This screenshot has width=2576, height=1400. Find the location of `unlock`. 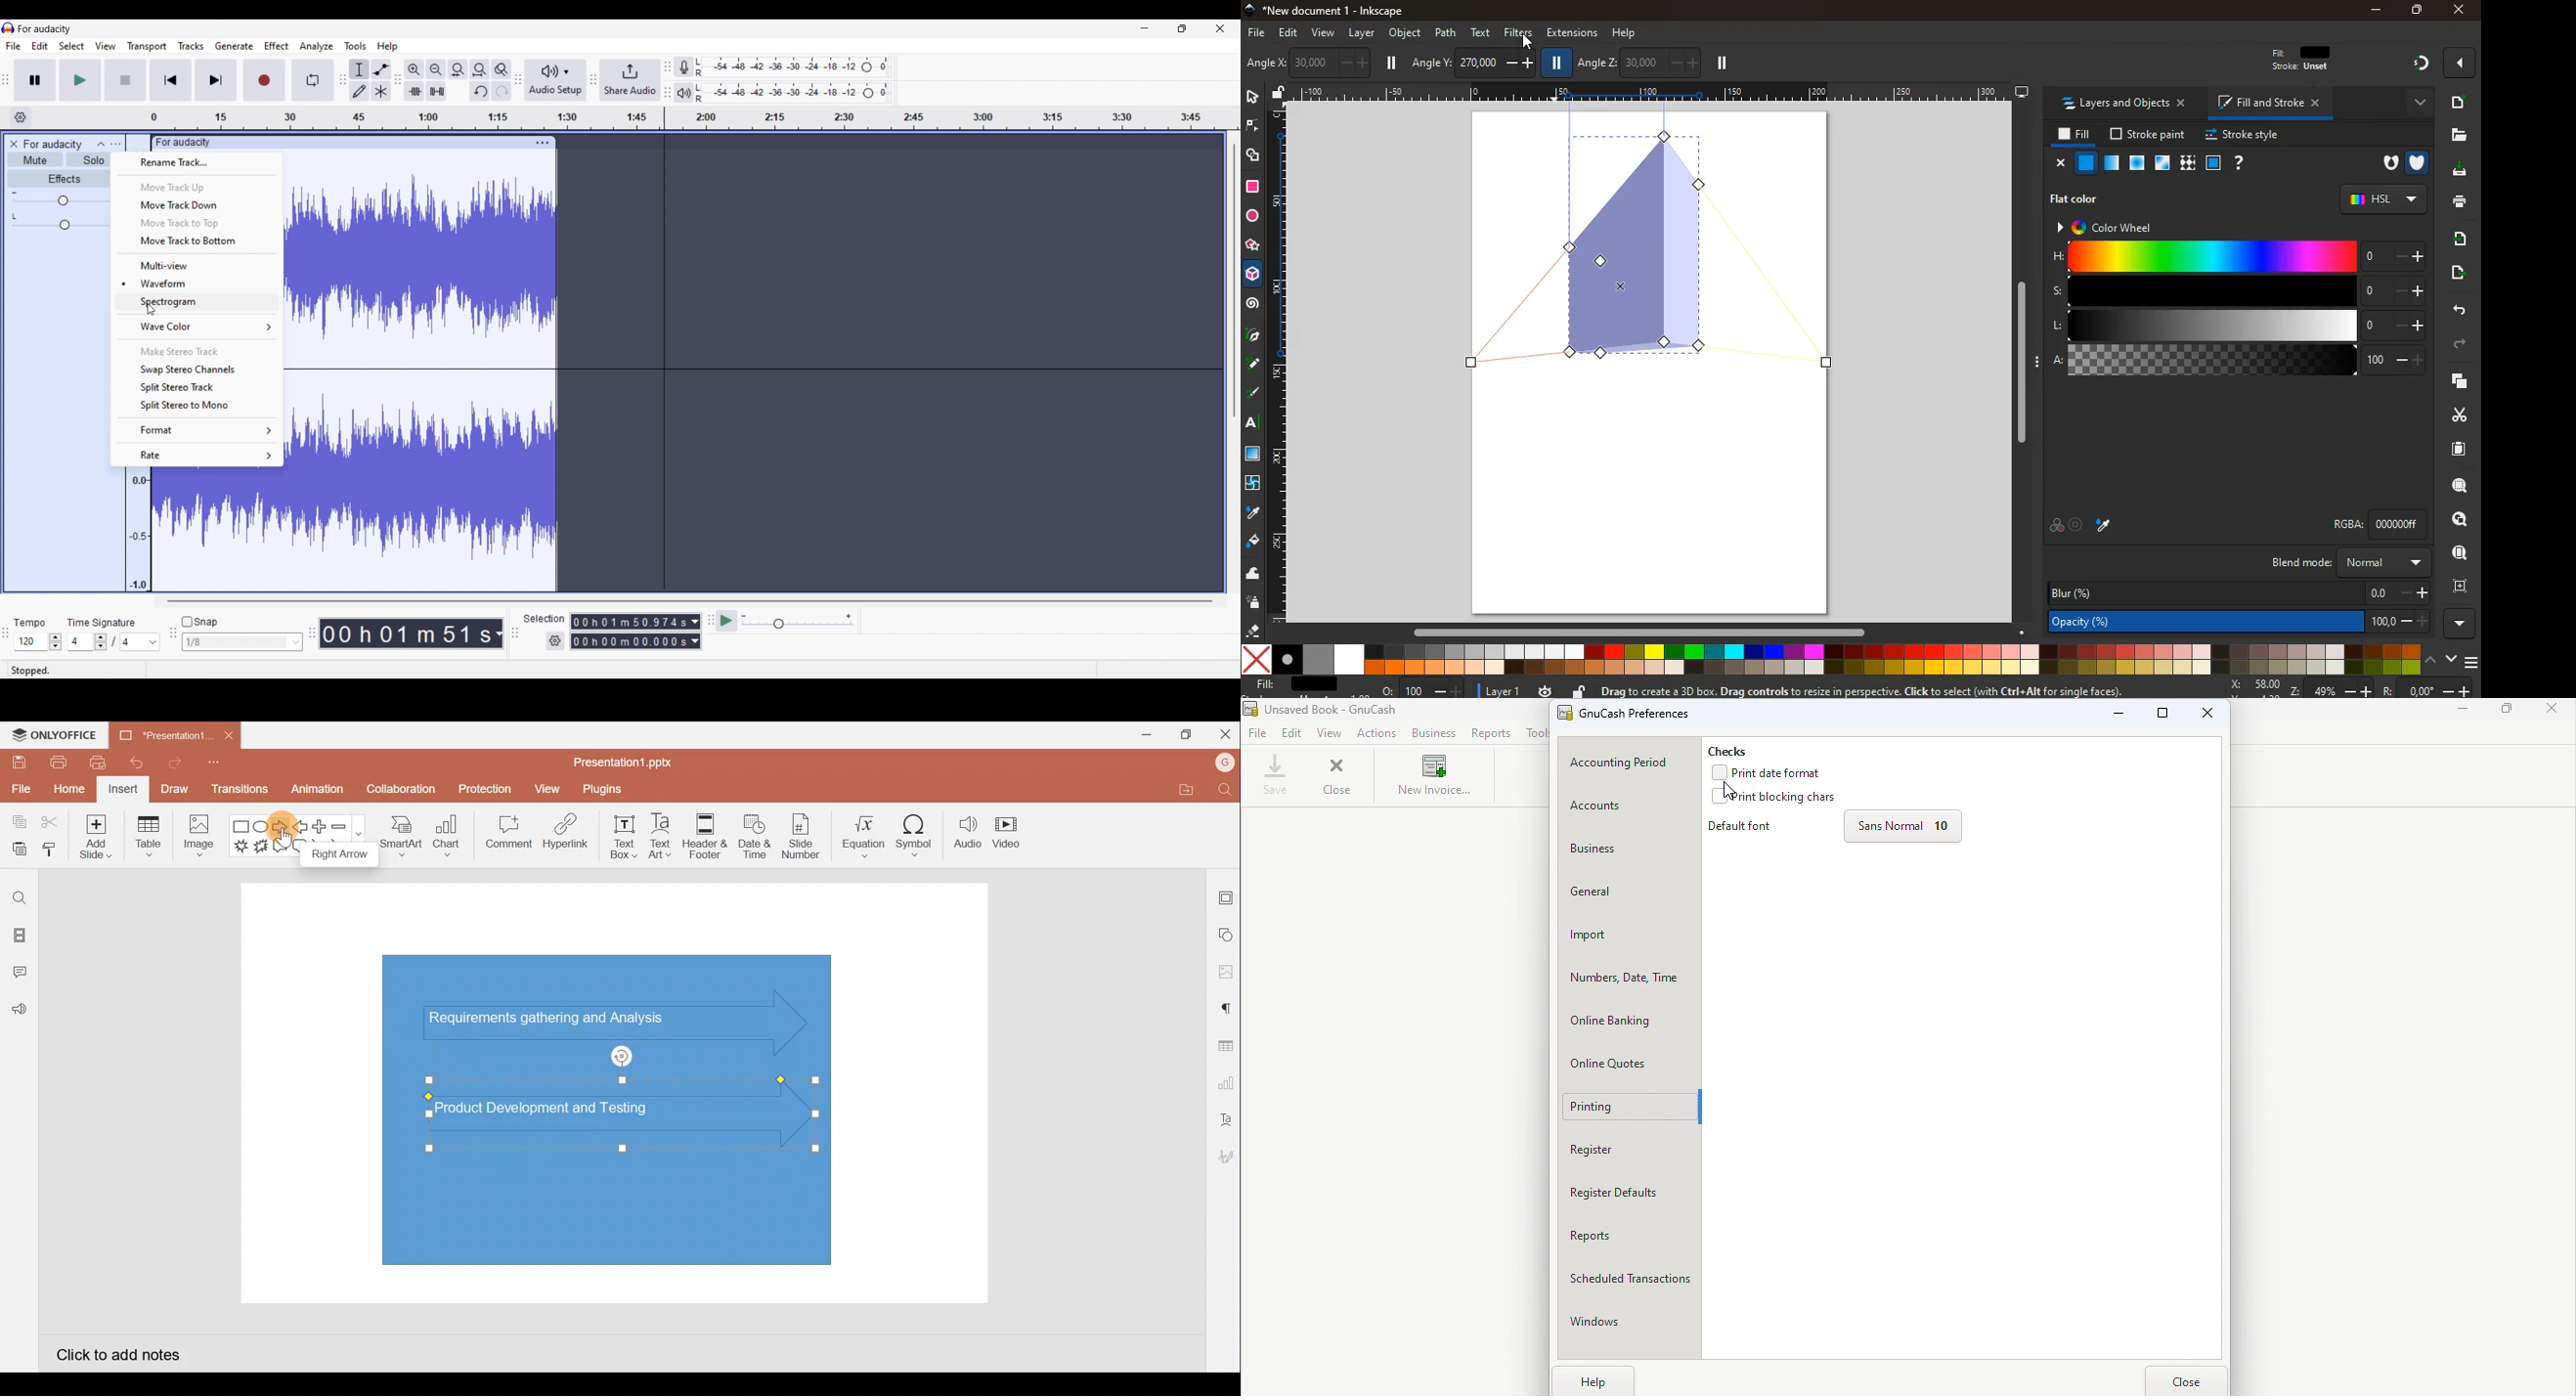

unlock is located at coordinates (1279, 94).